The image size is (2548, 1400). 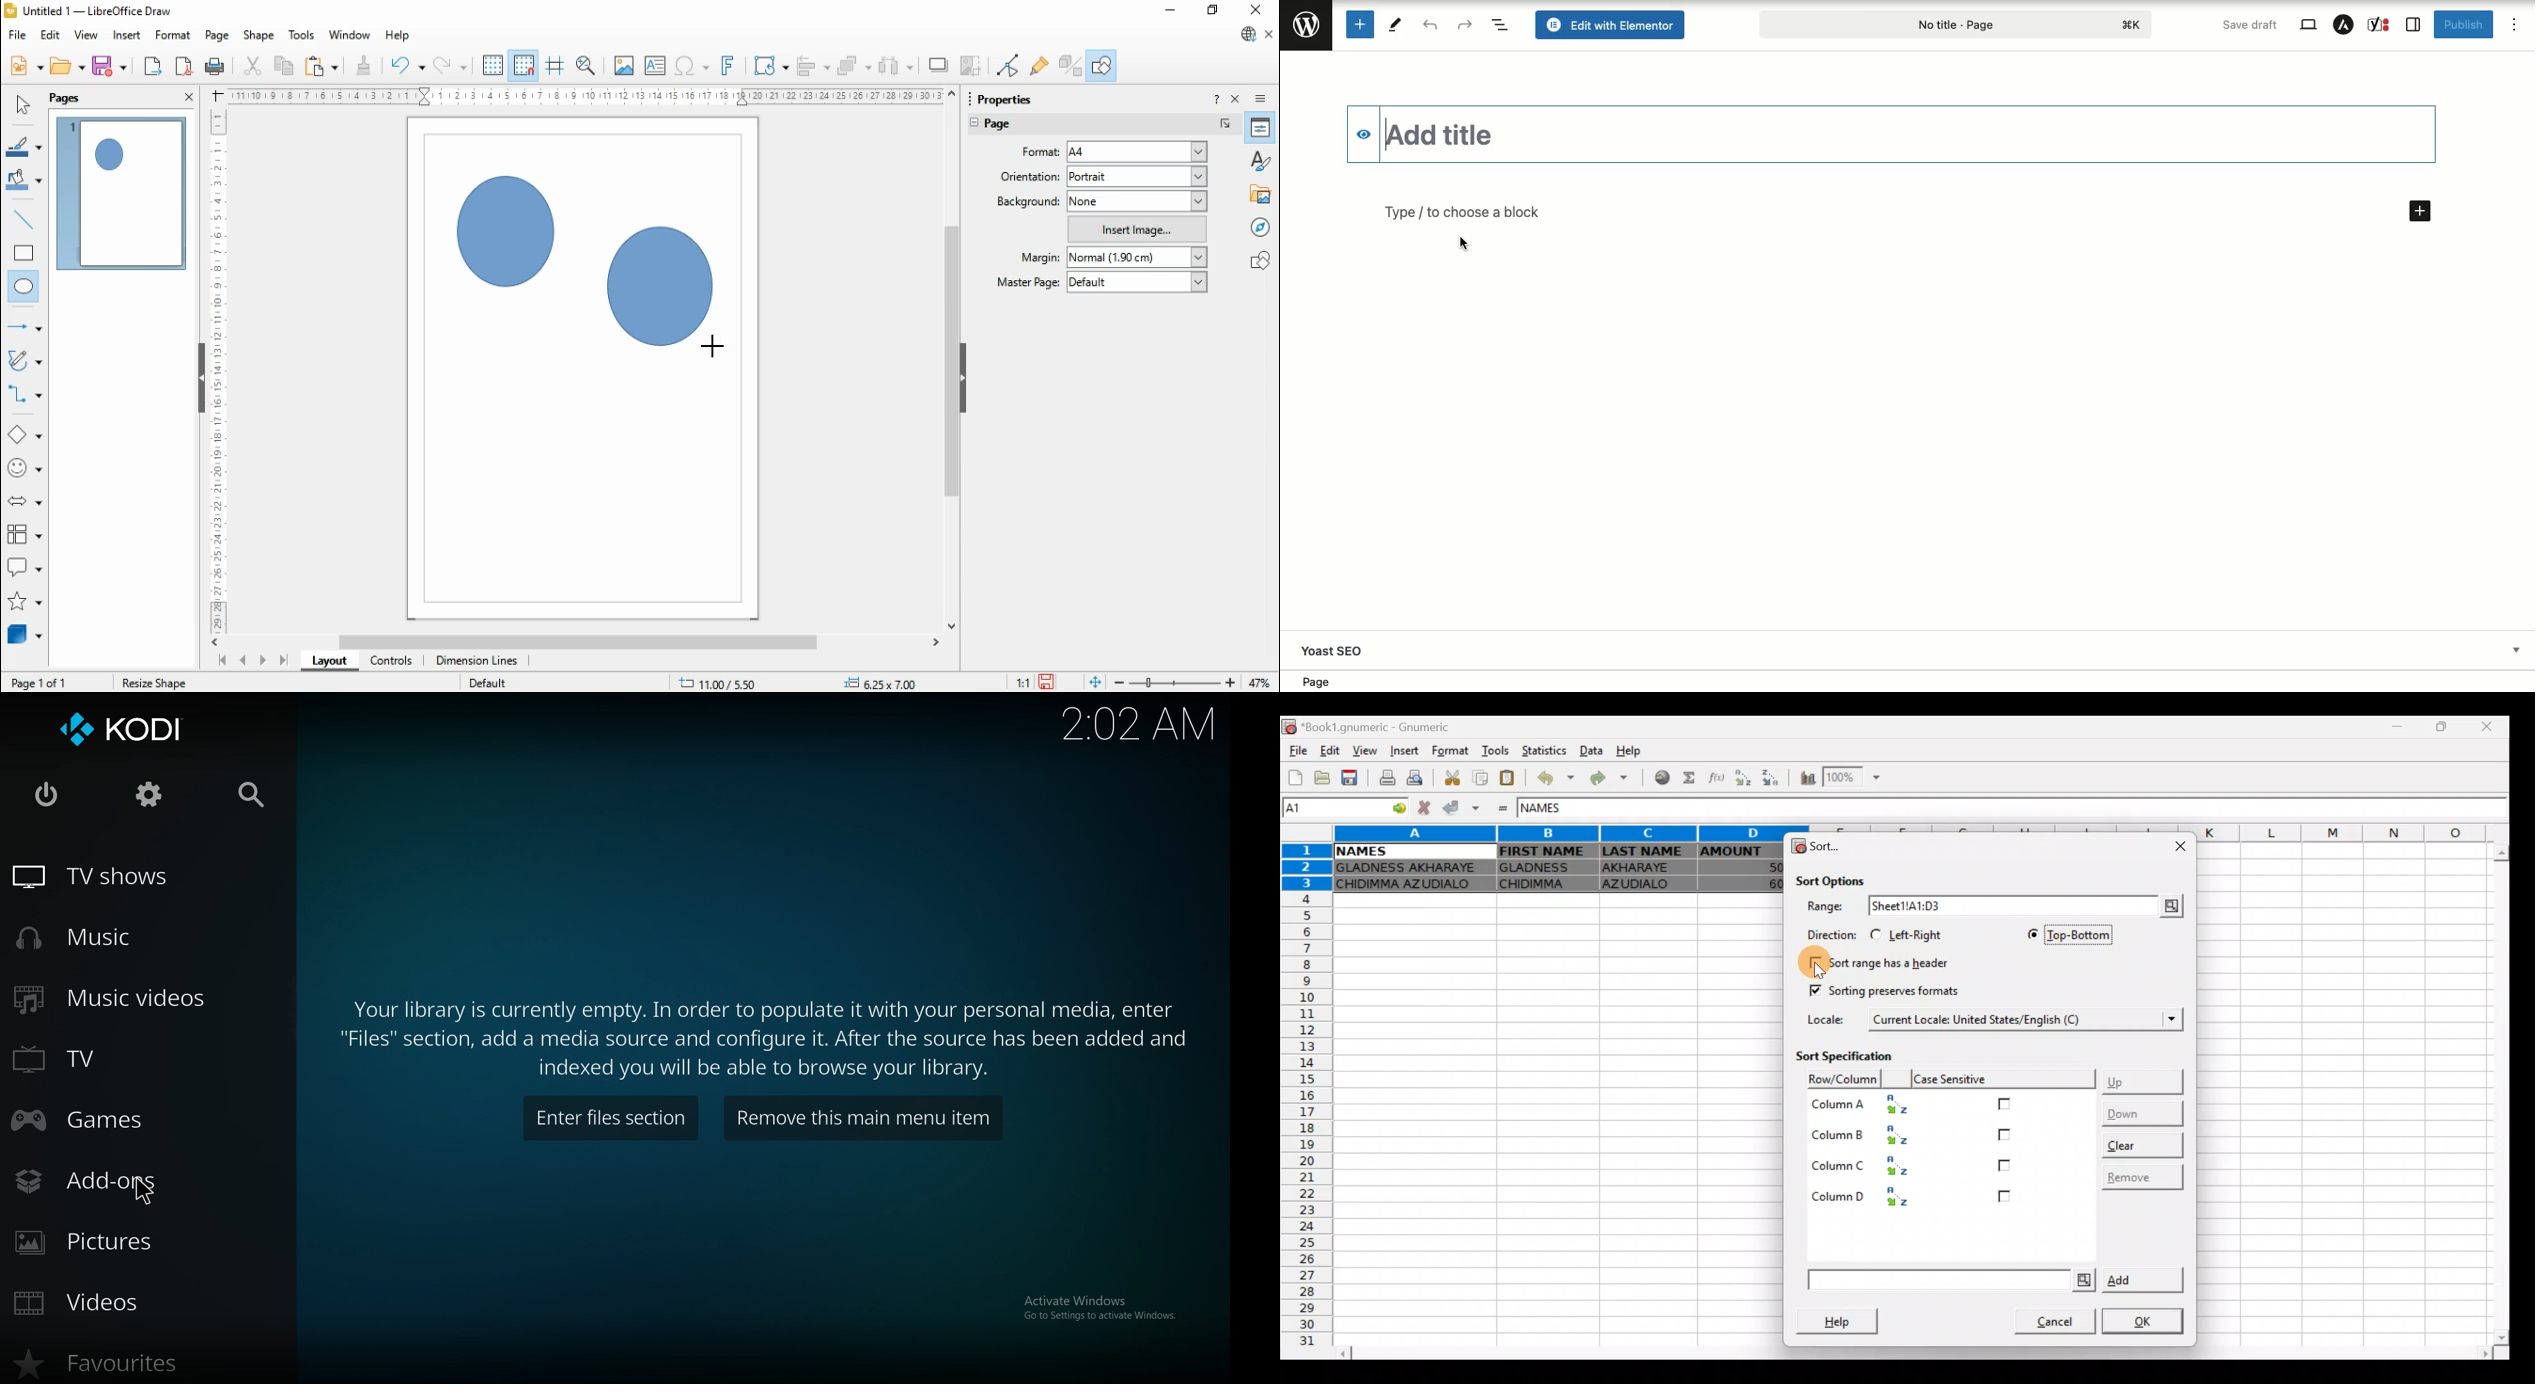 What do you see at coordinates (1298, 752) in the screenshot?
I see `File` at bounding box center [1298, 752].